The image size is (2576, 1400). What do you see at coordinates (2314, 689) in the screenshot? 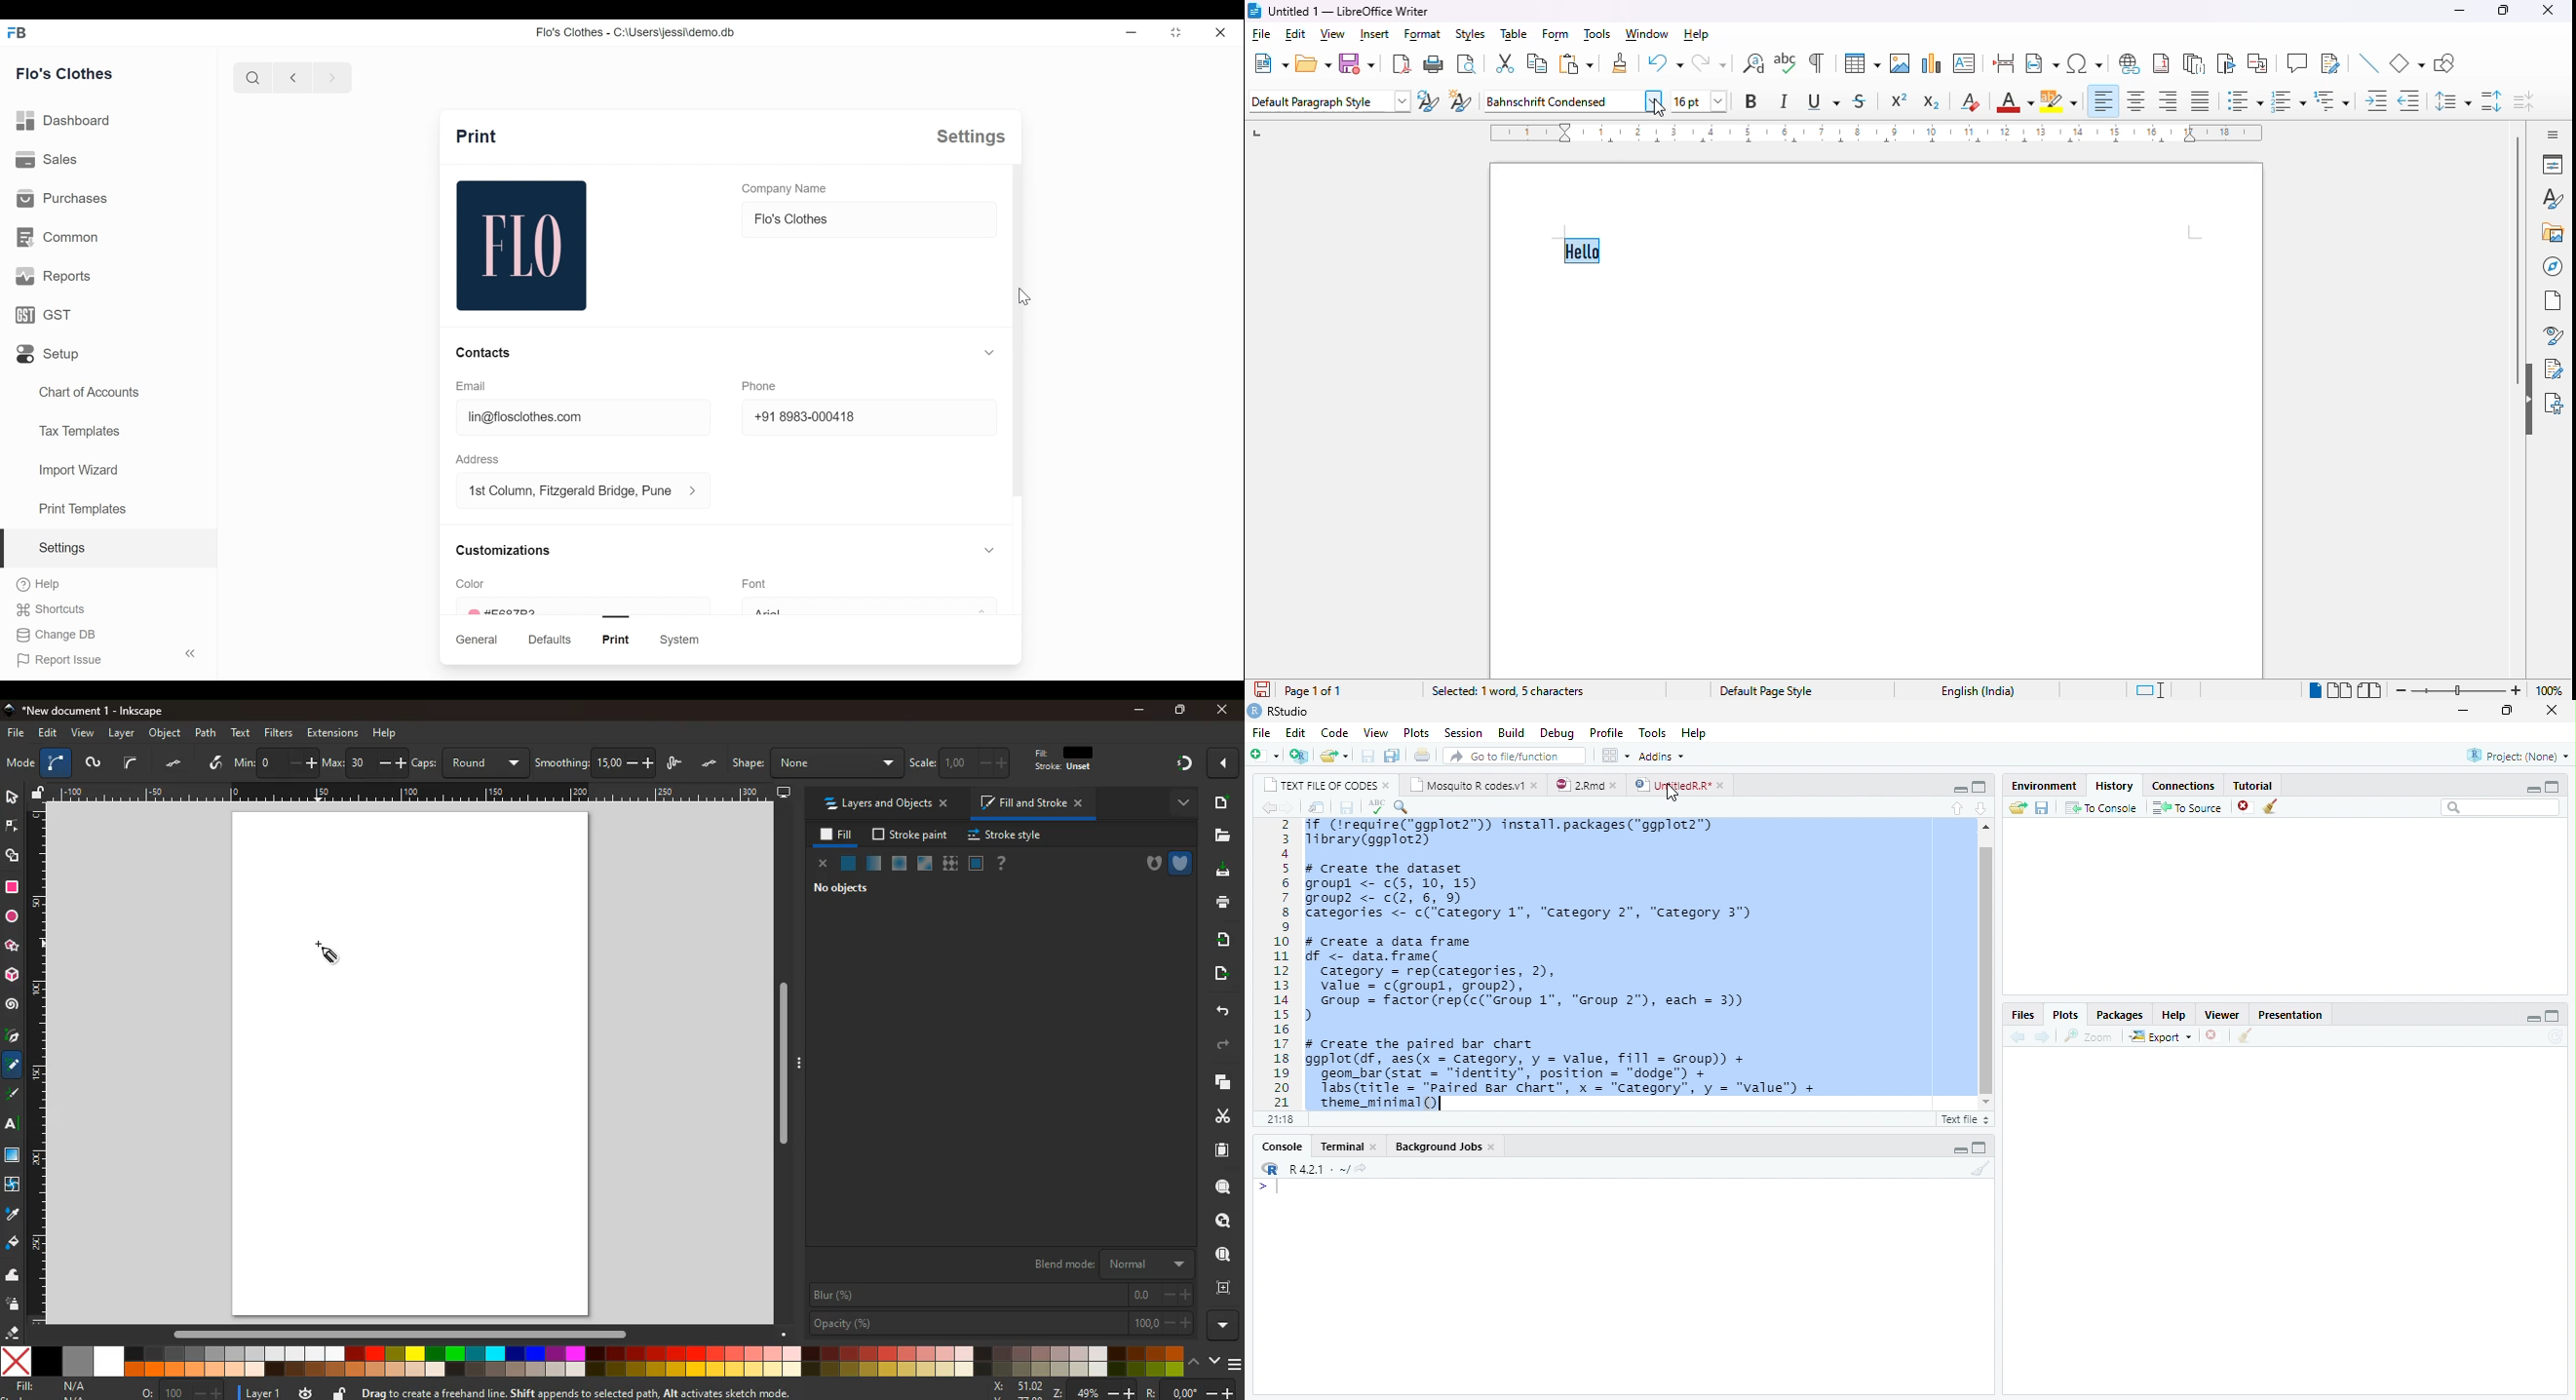
I see `single-page view` at bounding box center [2314, 689].